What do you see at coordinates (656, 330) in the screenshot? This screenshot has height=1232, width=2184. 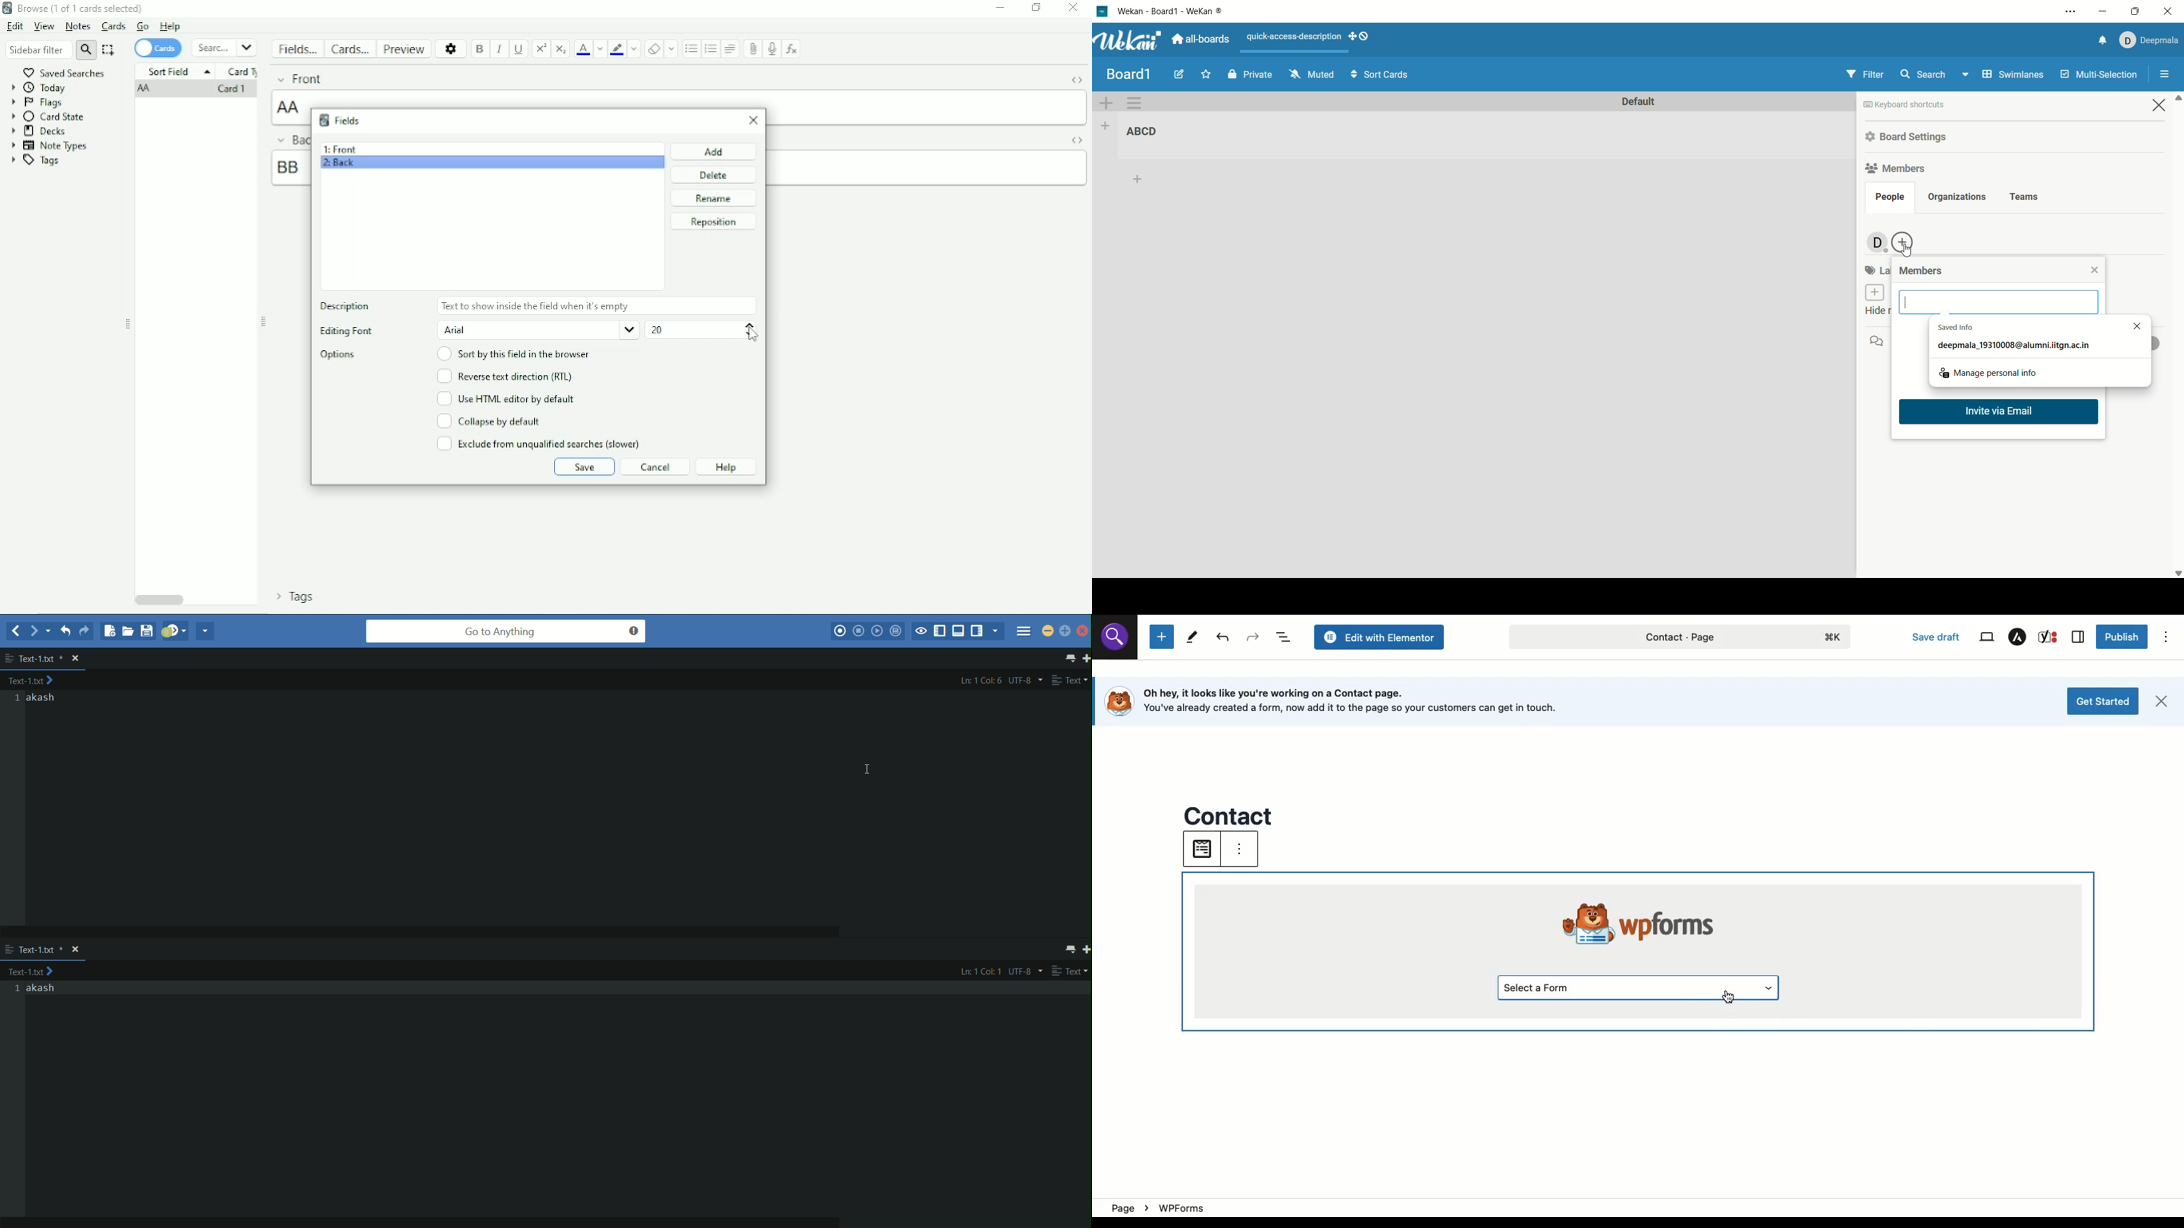 I see `20` at bounding box center [656, 330].